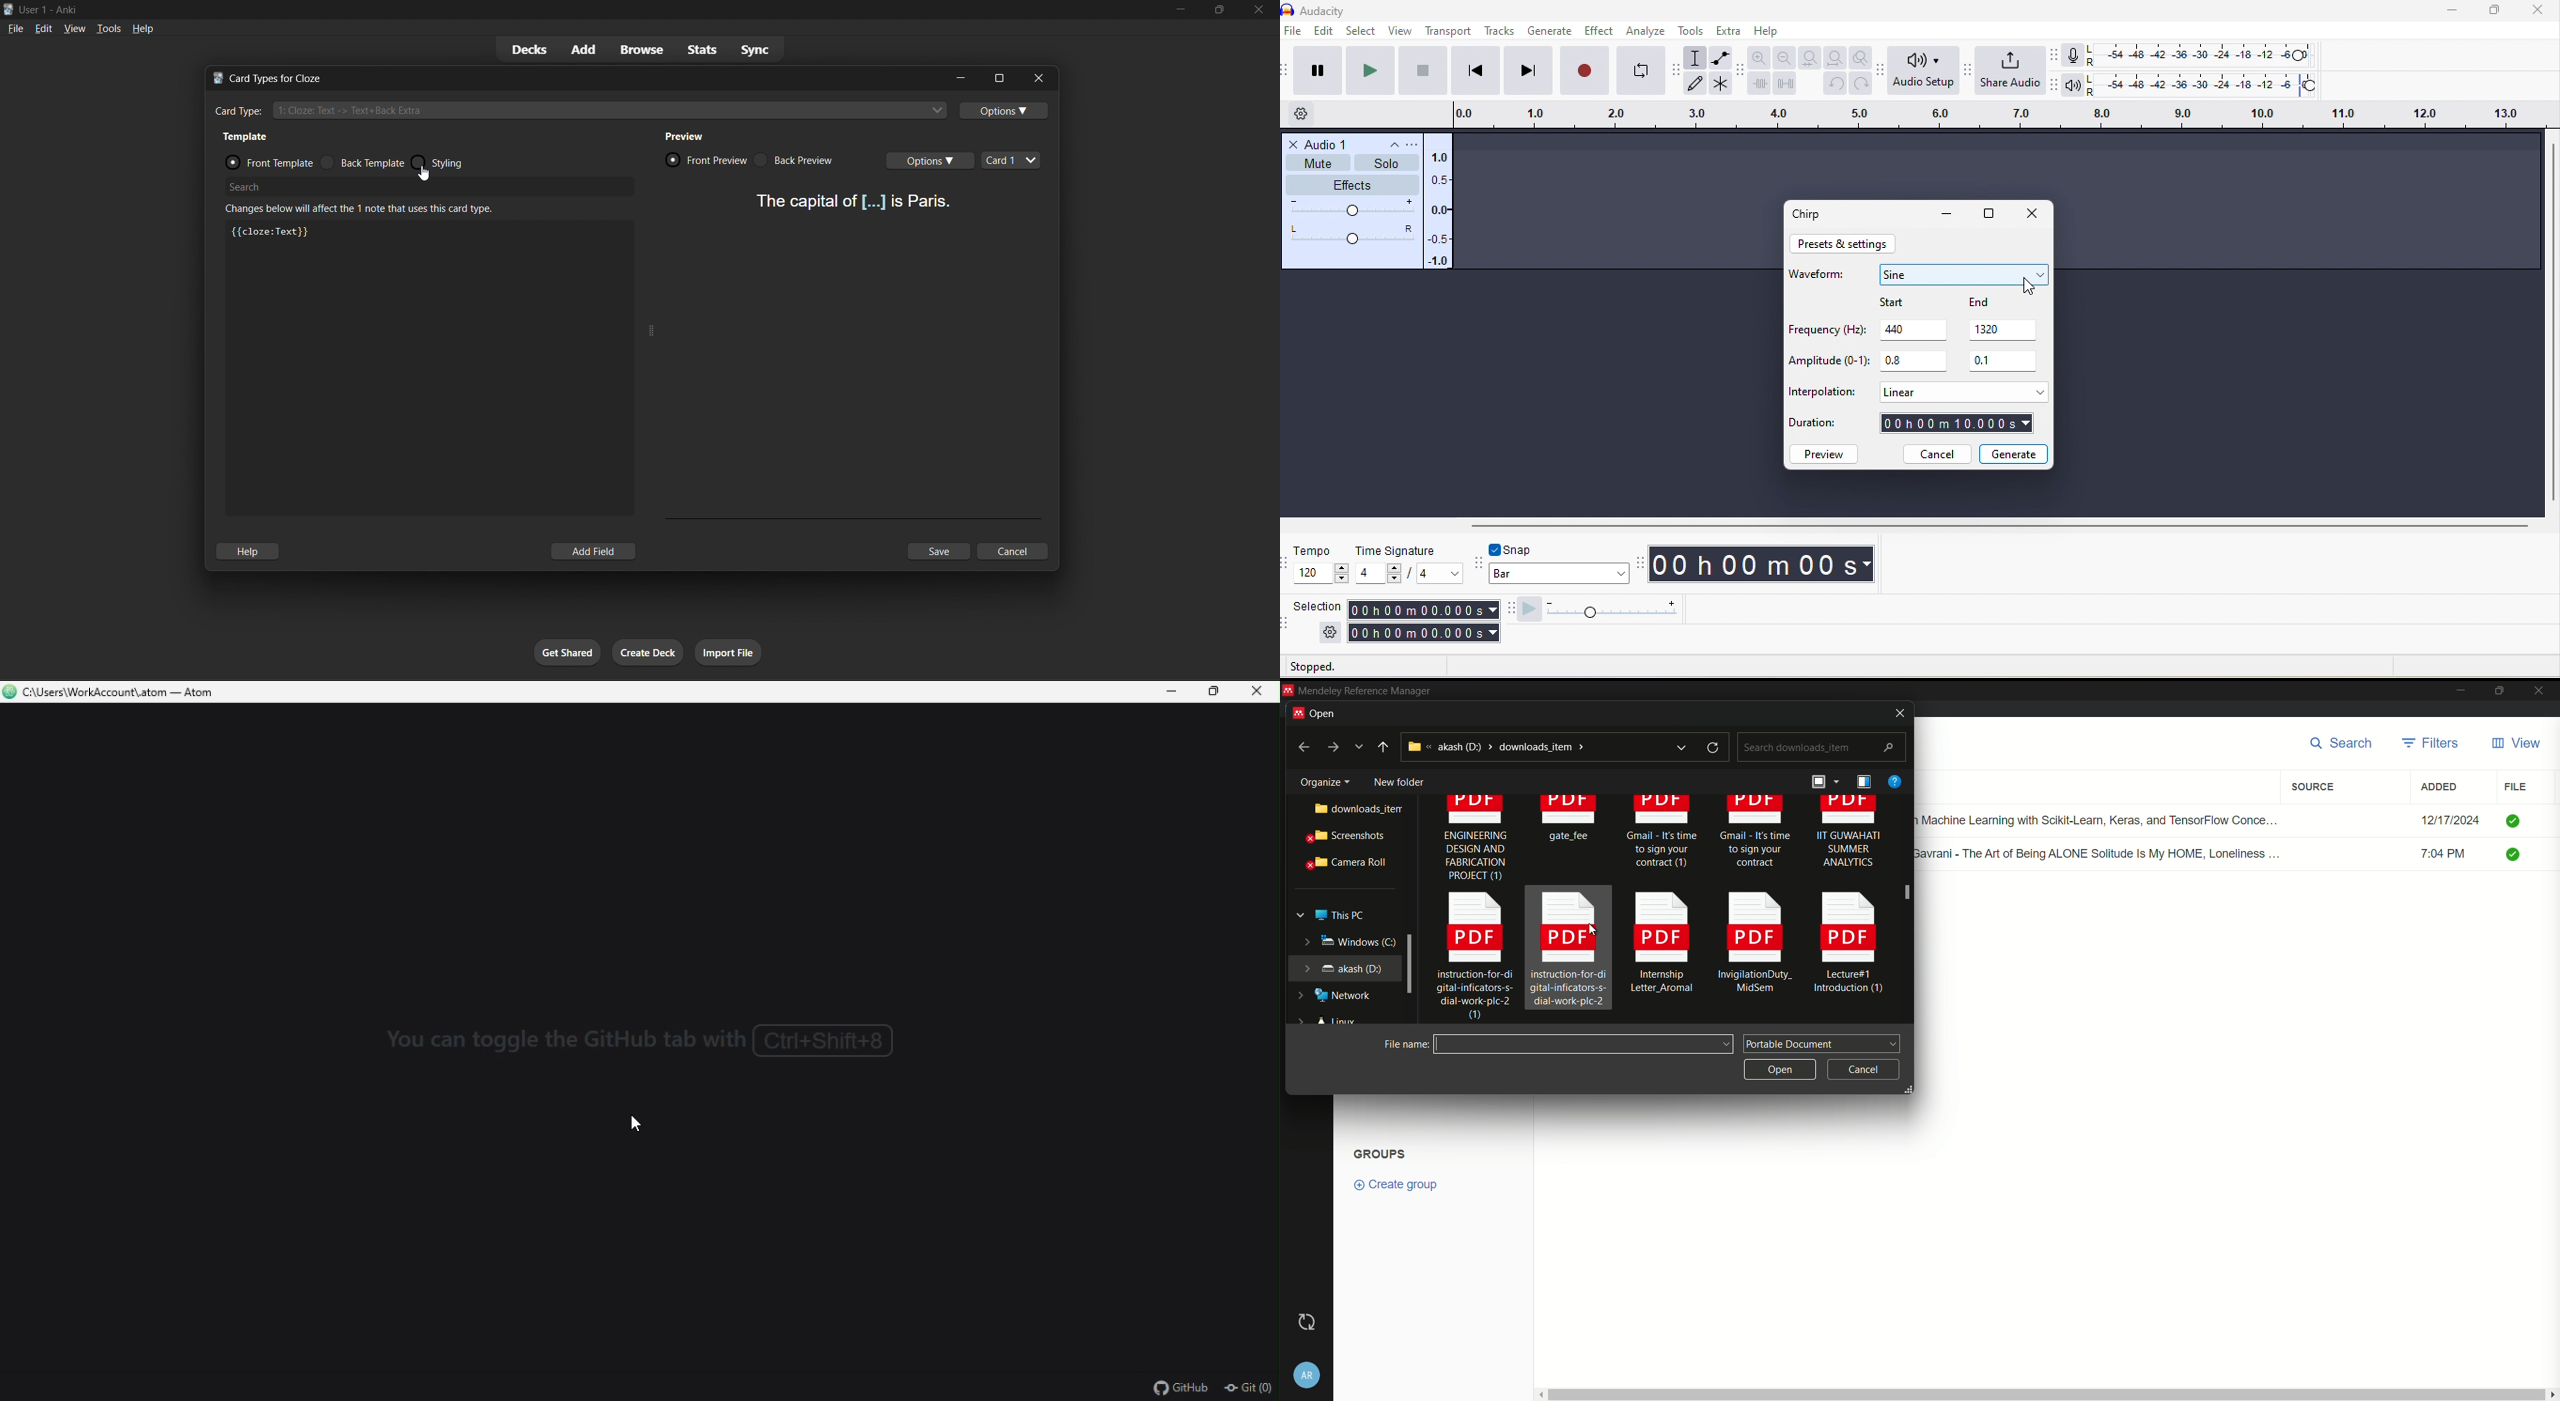 The image size is (2576, 1428). Describe the element at coordinates (701, 51) in the screenshot. I see `stats` at that location.